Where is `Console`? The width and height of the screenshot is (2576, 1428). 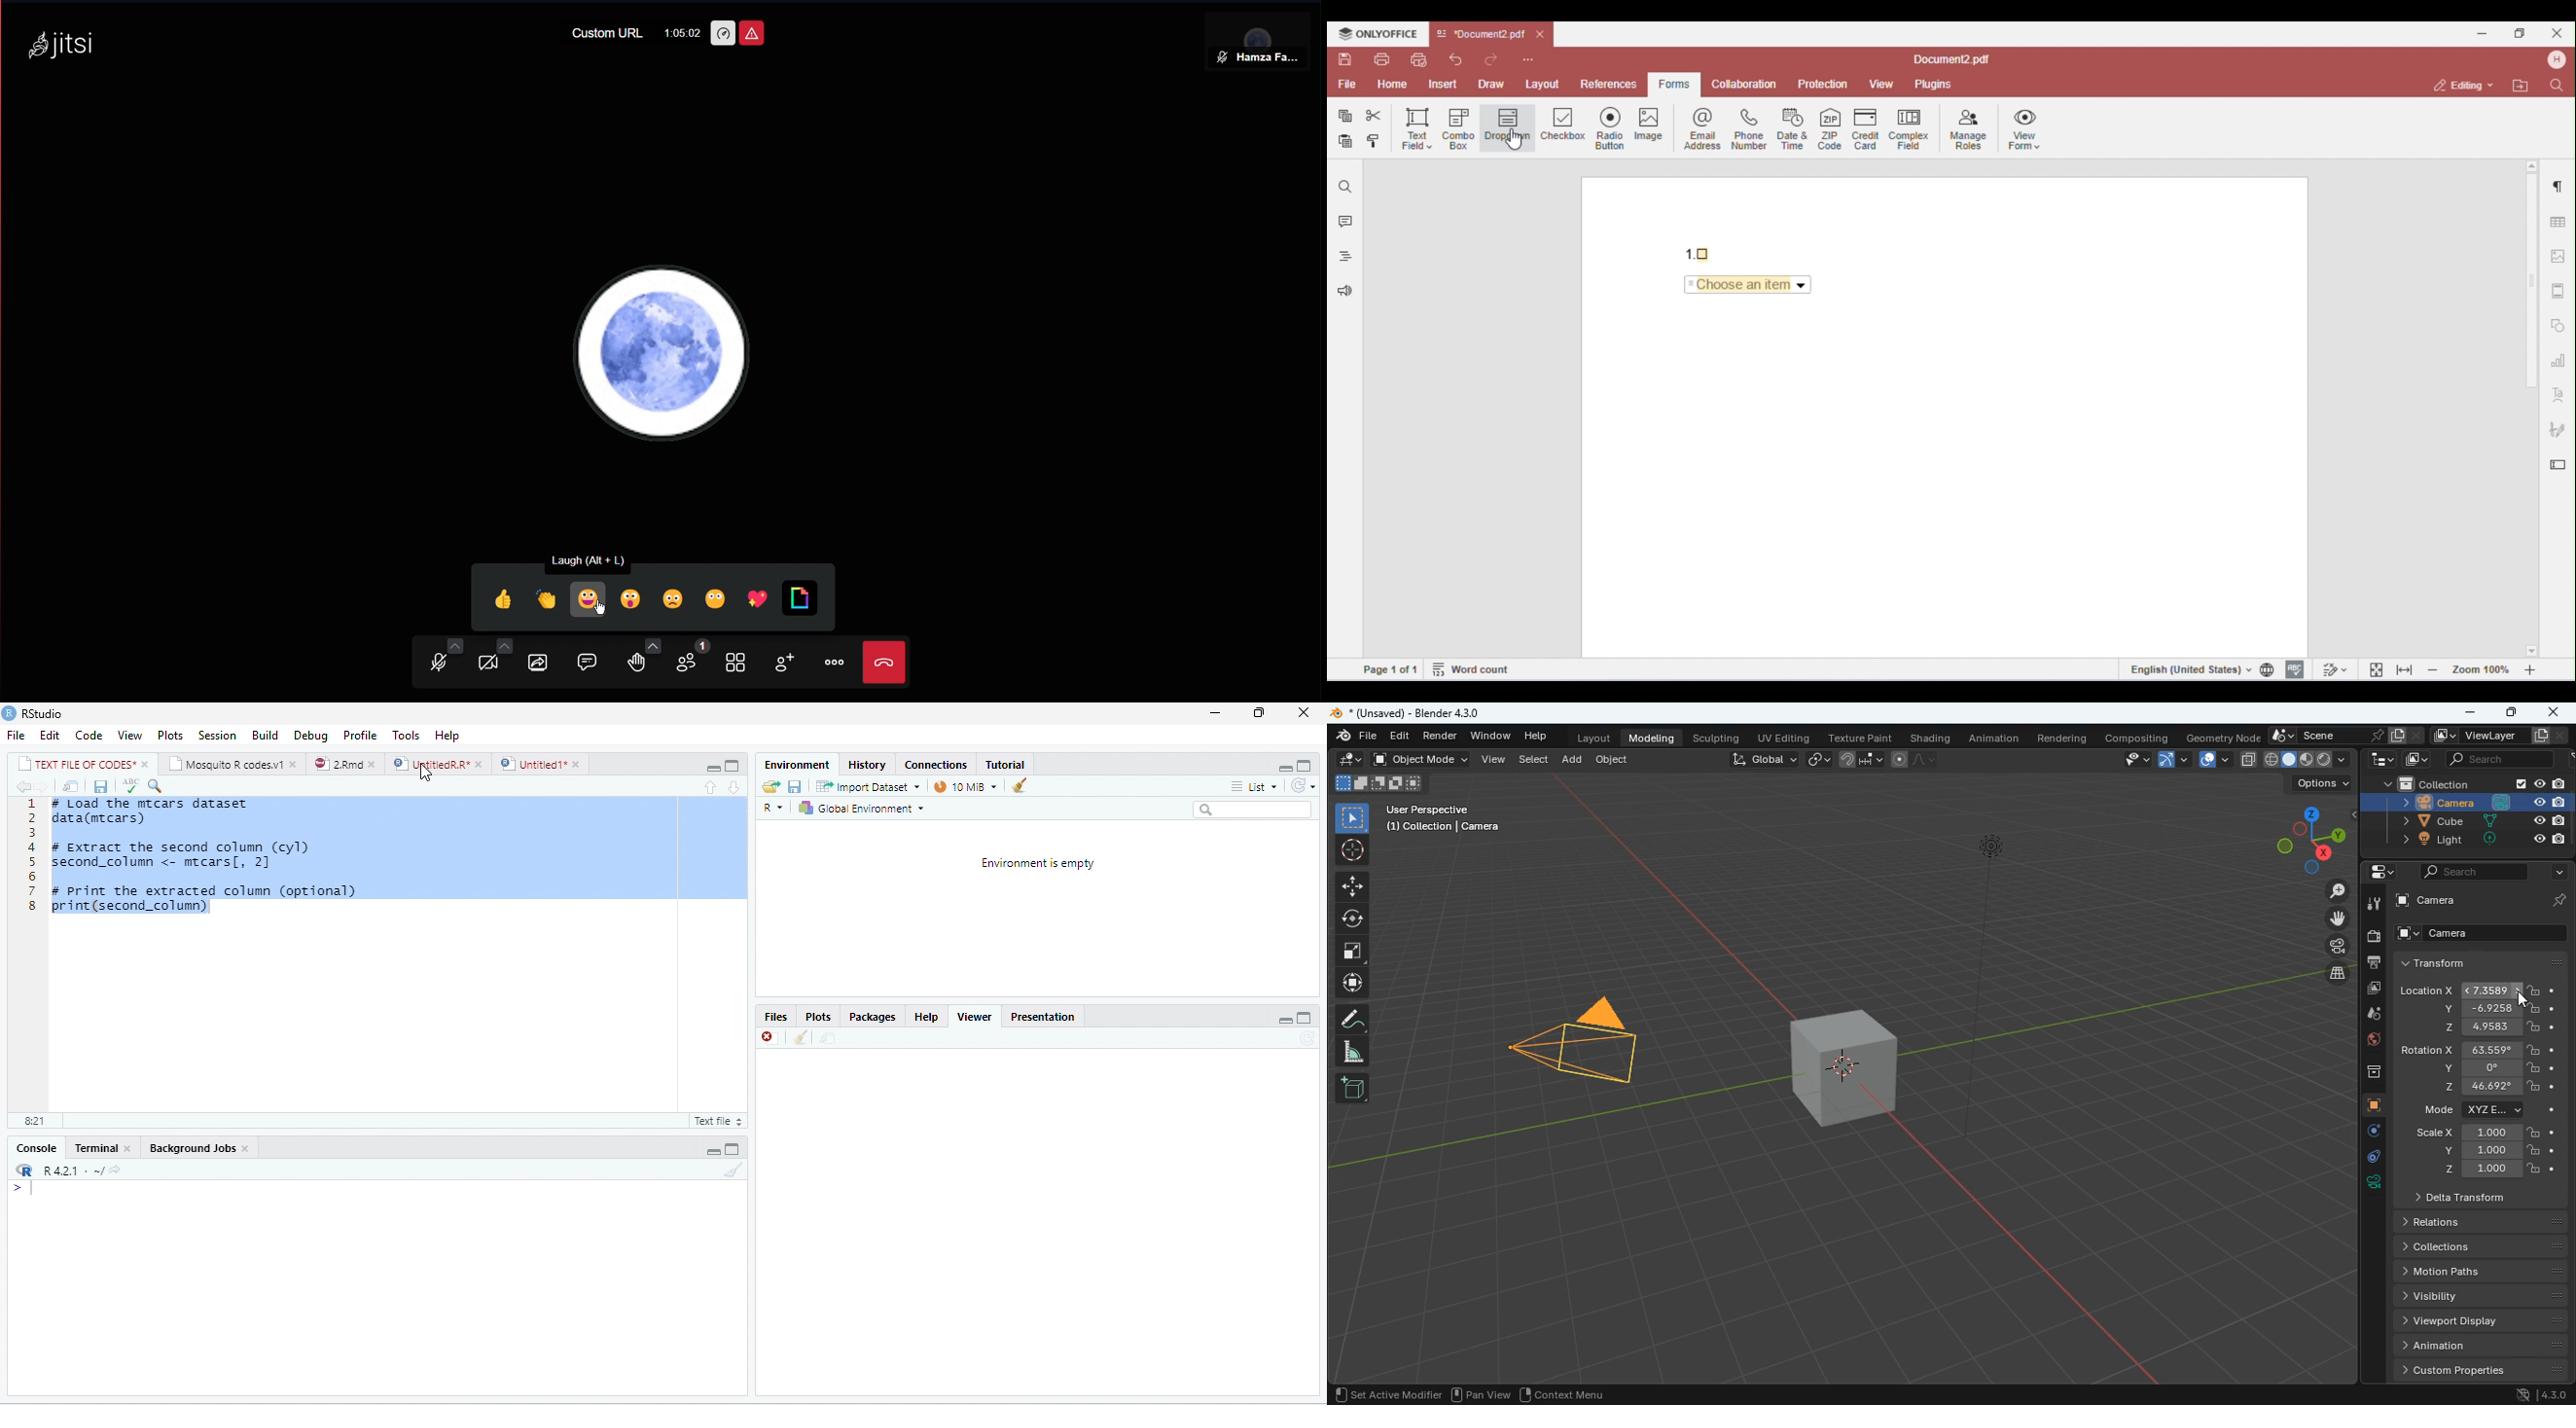 Console is located at coordinates (33, 1148).